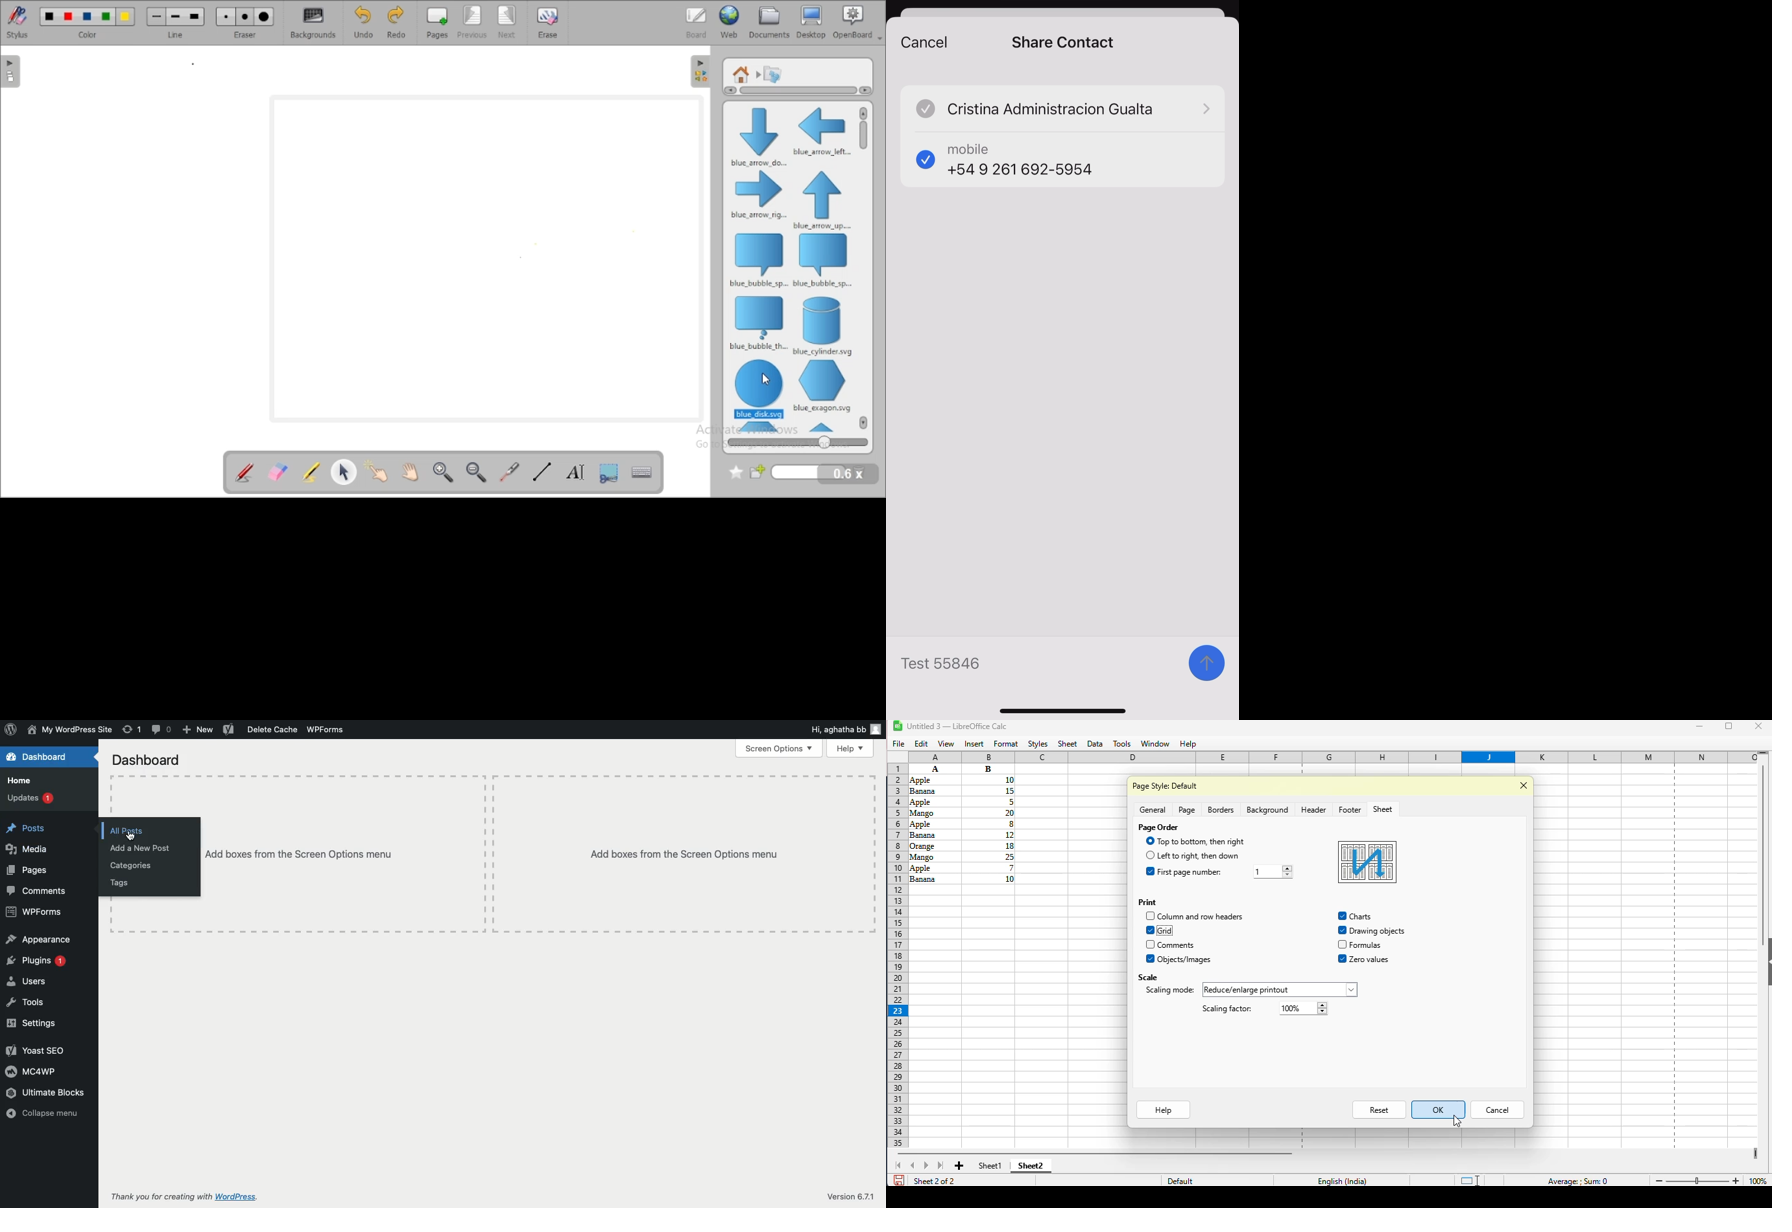  I want to click on top to bottom, then right, so click(1202, 841).